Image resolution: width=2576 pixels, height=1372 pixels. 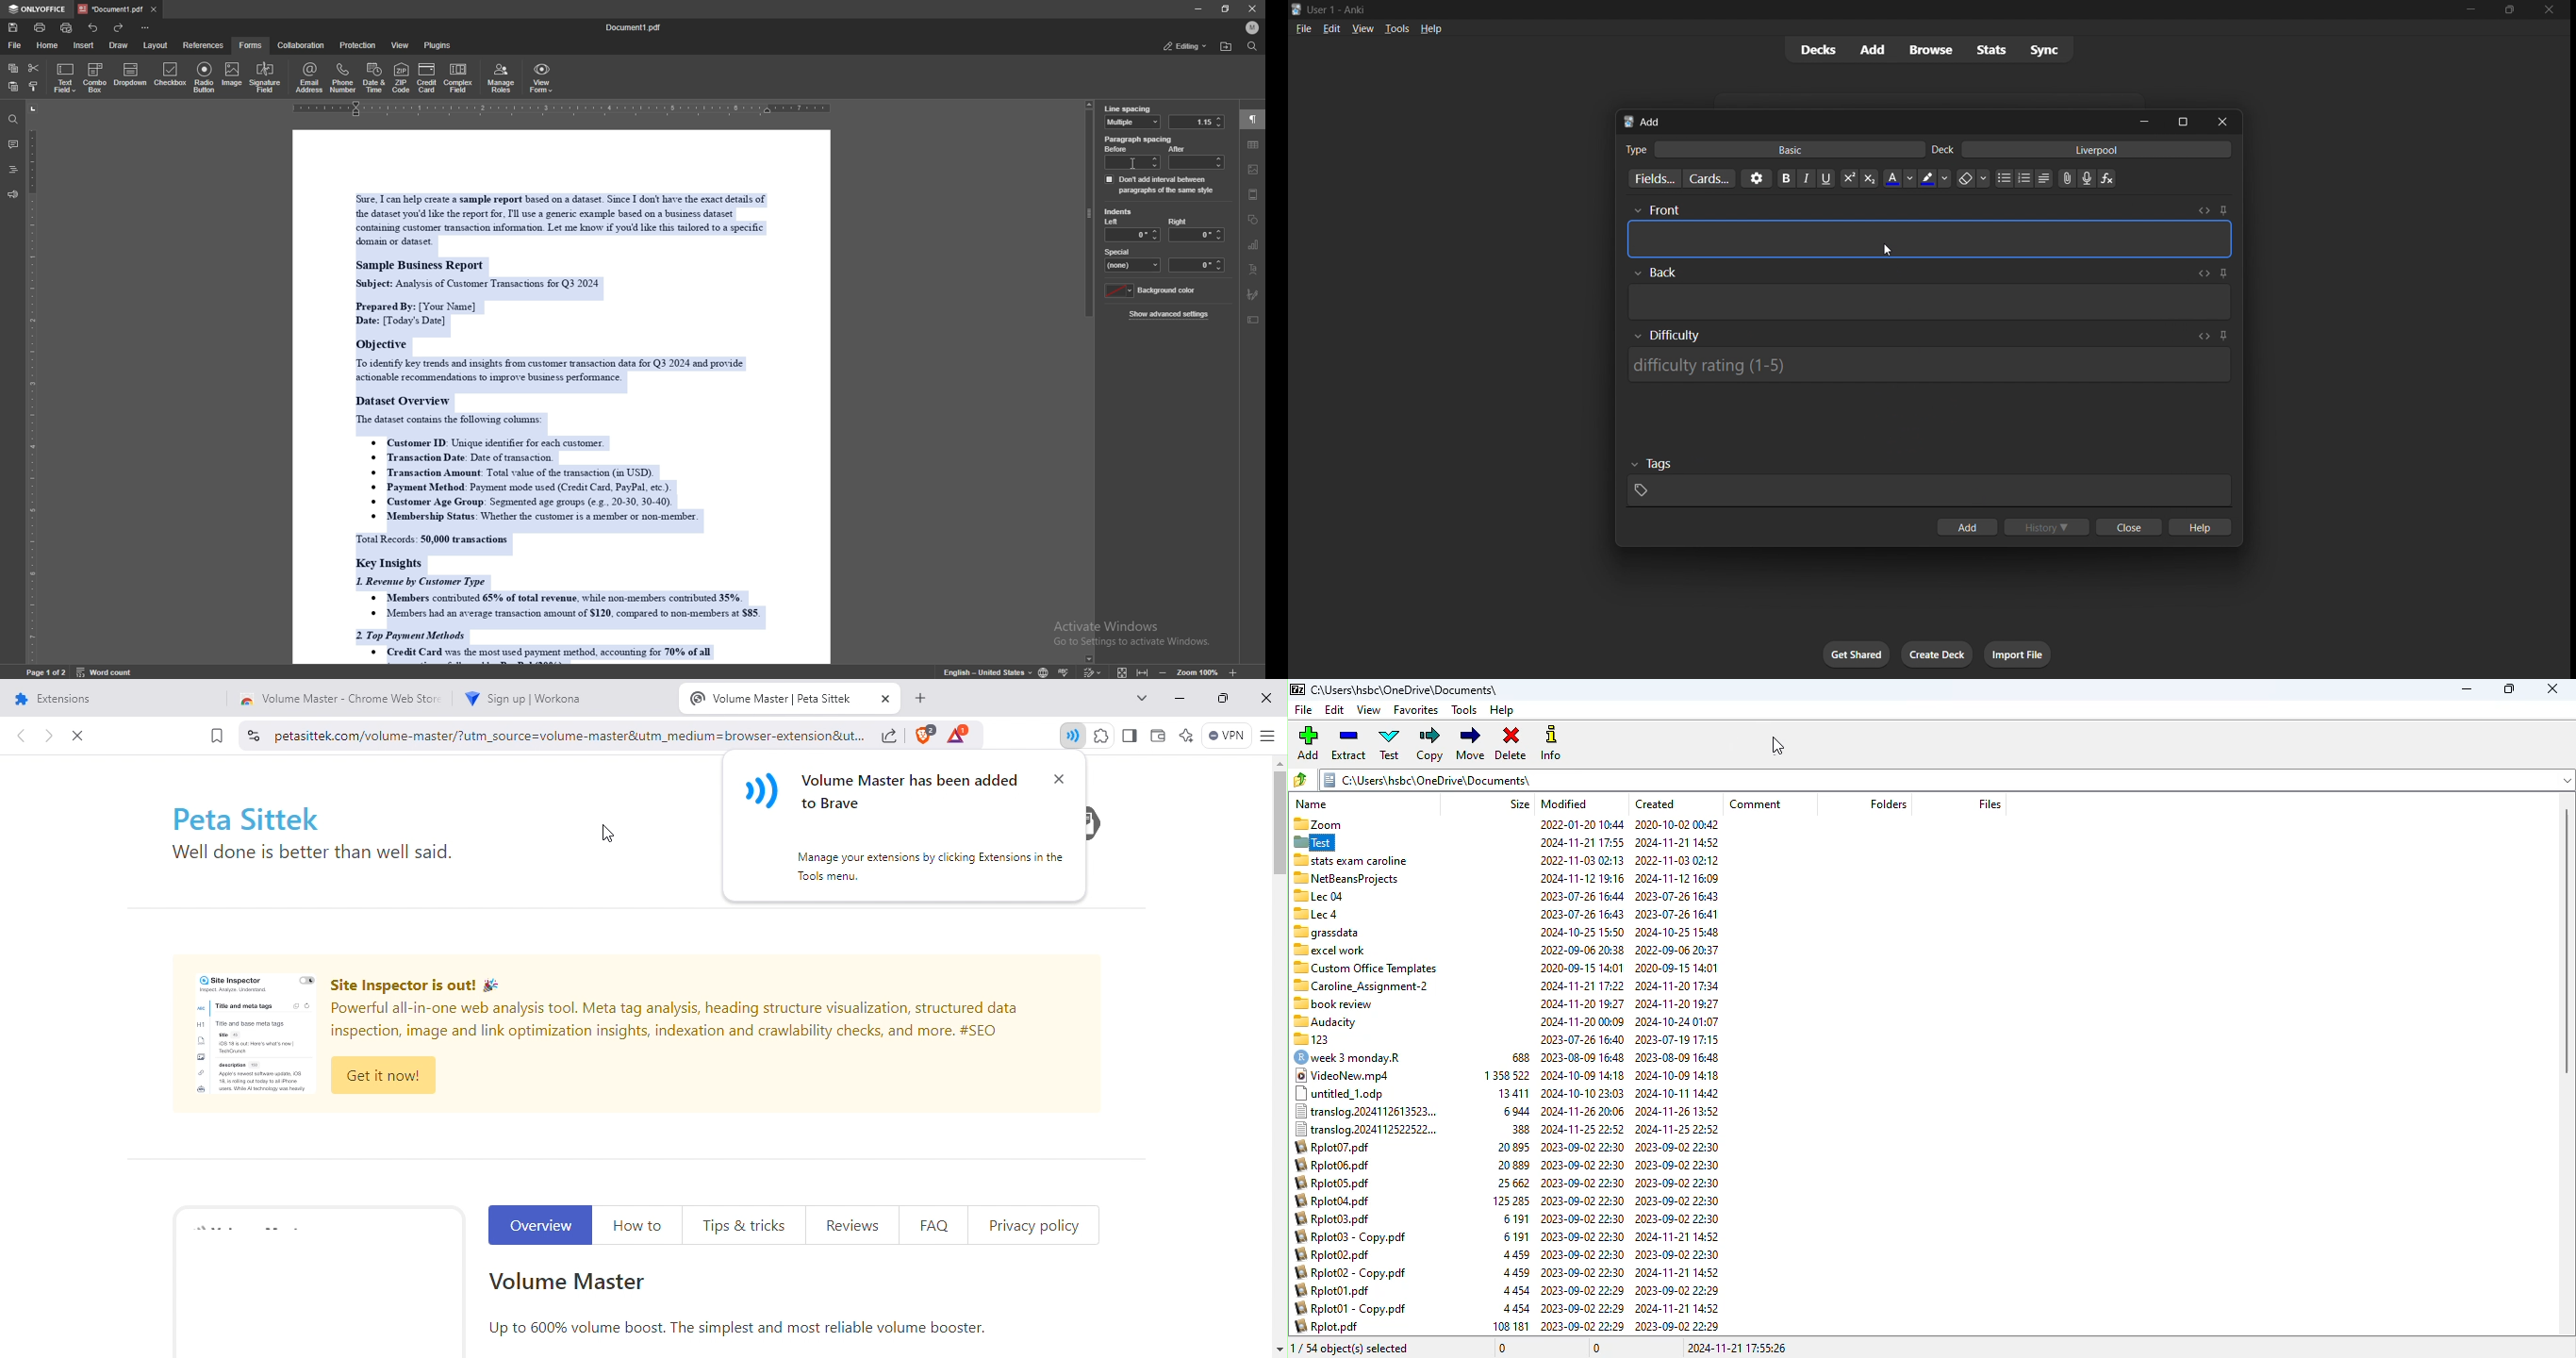 What do you see at coordinates (1629, 122) in the screenshot?
I see `Anki logo` at bounding box center [1629, 122].